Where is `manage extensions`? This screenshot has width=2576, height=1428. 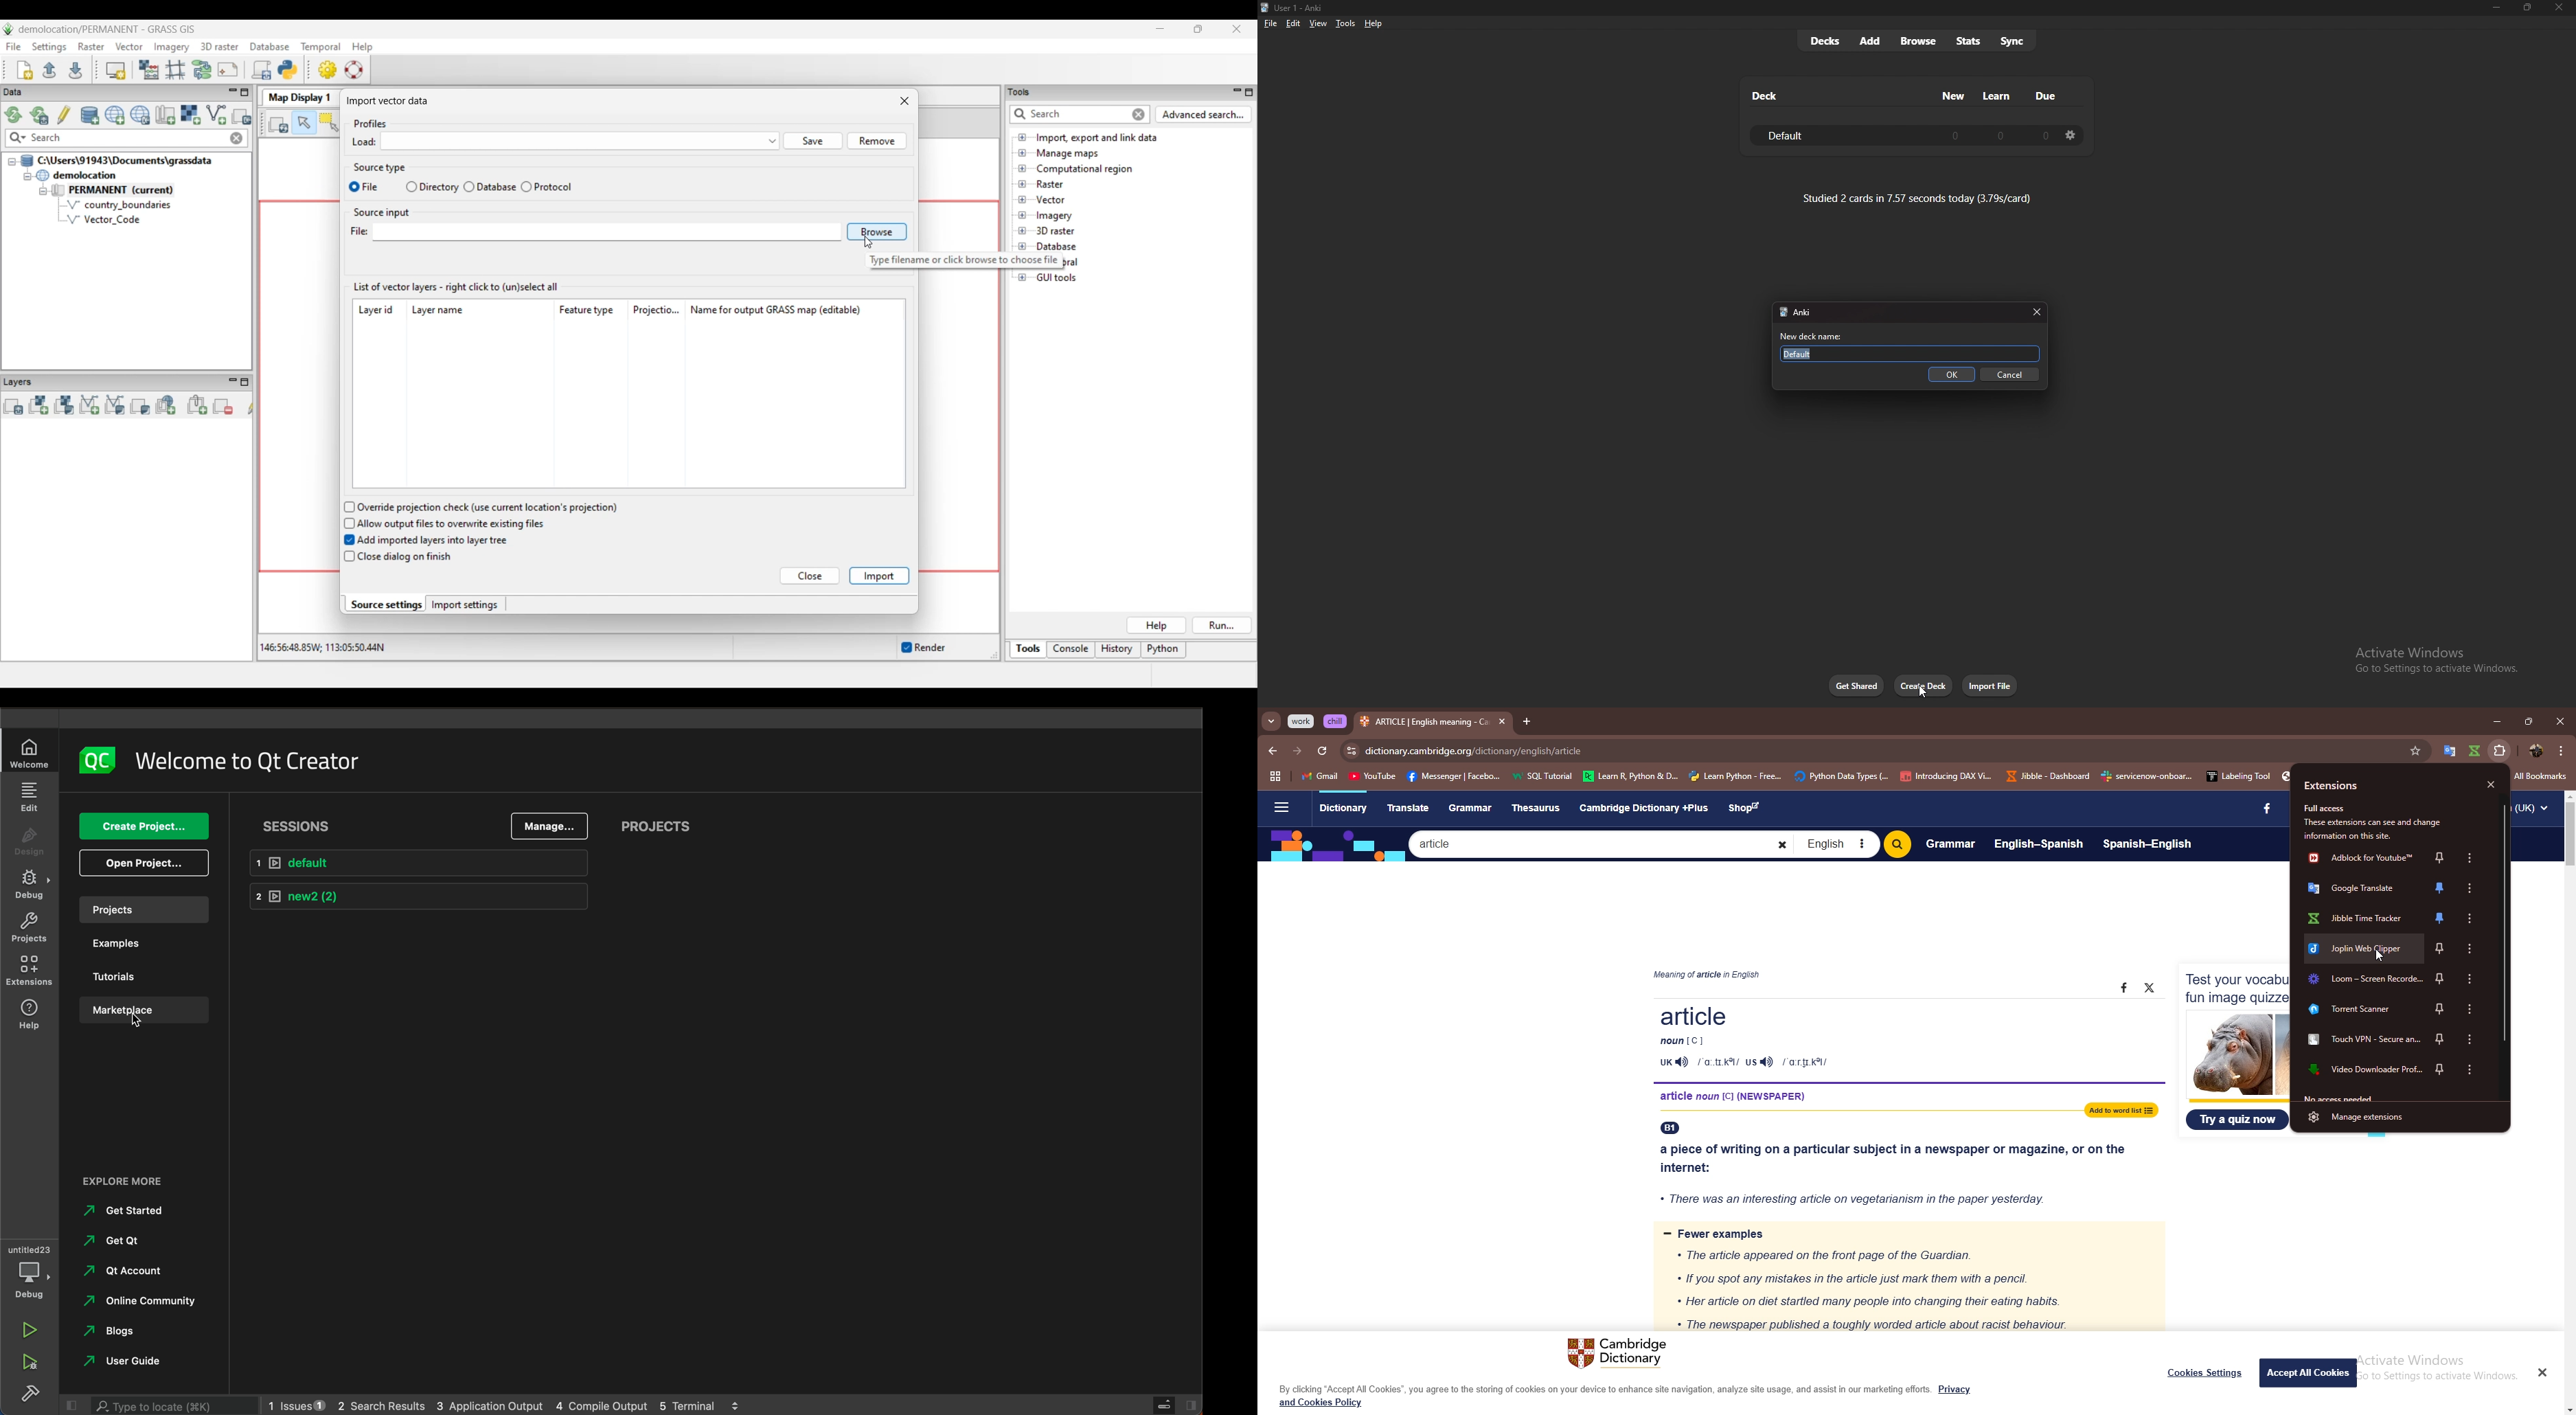 manage extensions is located at coordinates (2395, 1116).